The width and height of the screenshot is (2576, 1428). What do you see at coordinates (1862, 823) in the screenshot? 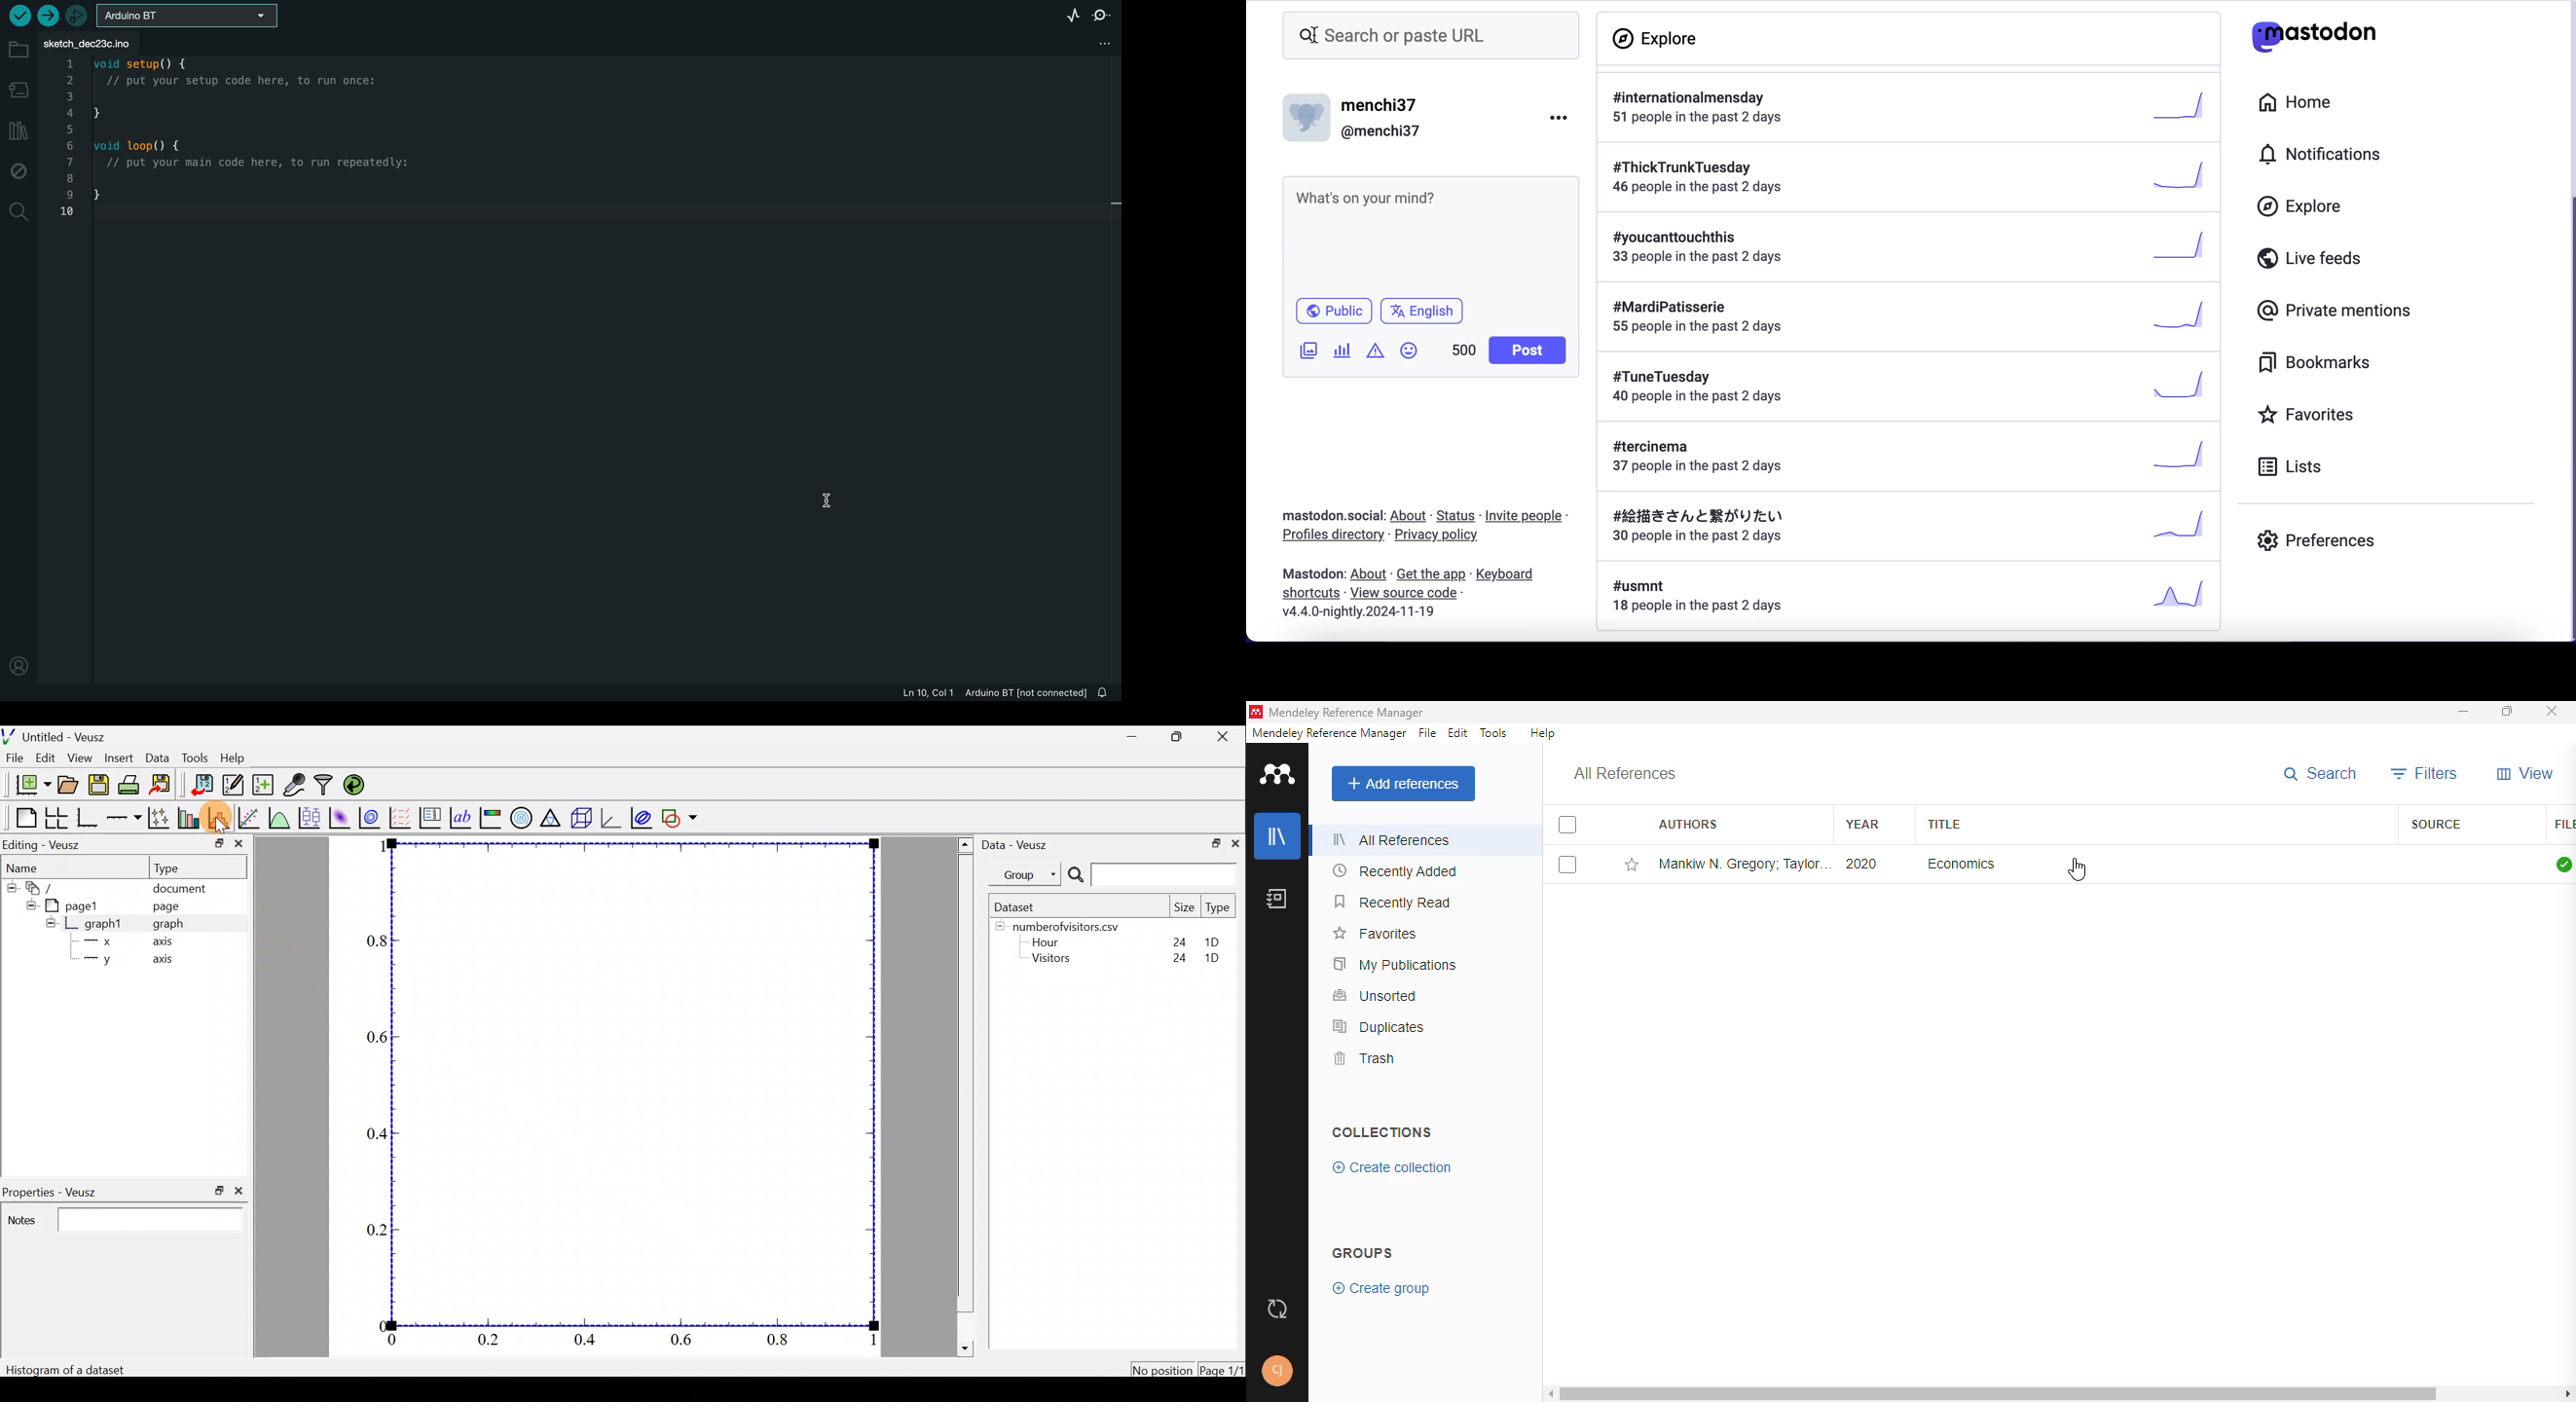
I see `year` at bounding box center [1862, 823].